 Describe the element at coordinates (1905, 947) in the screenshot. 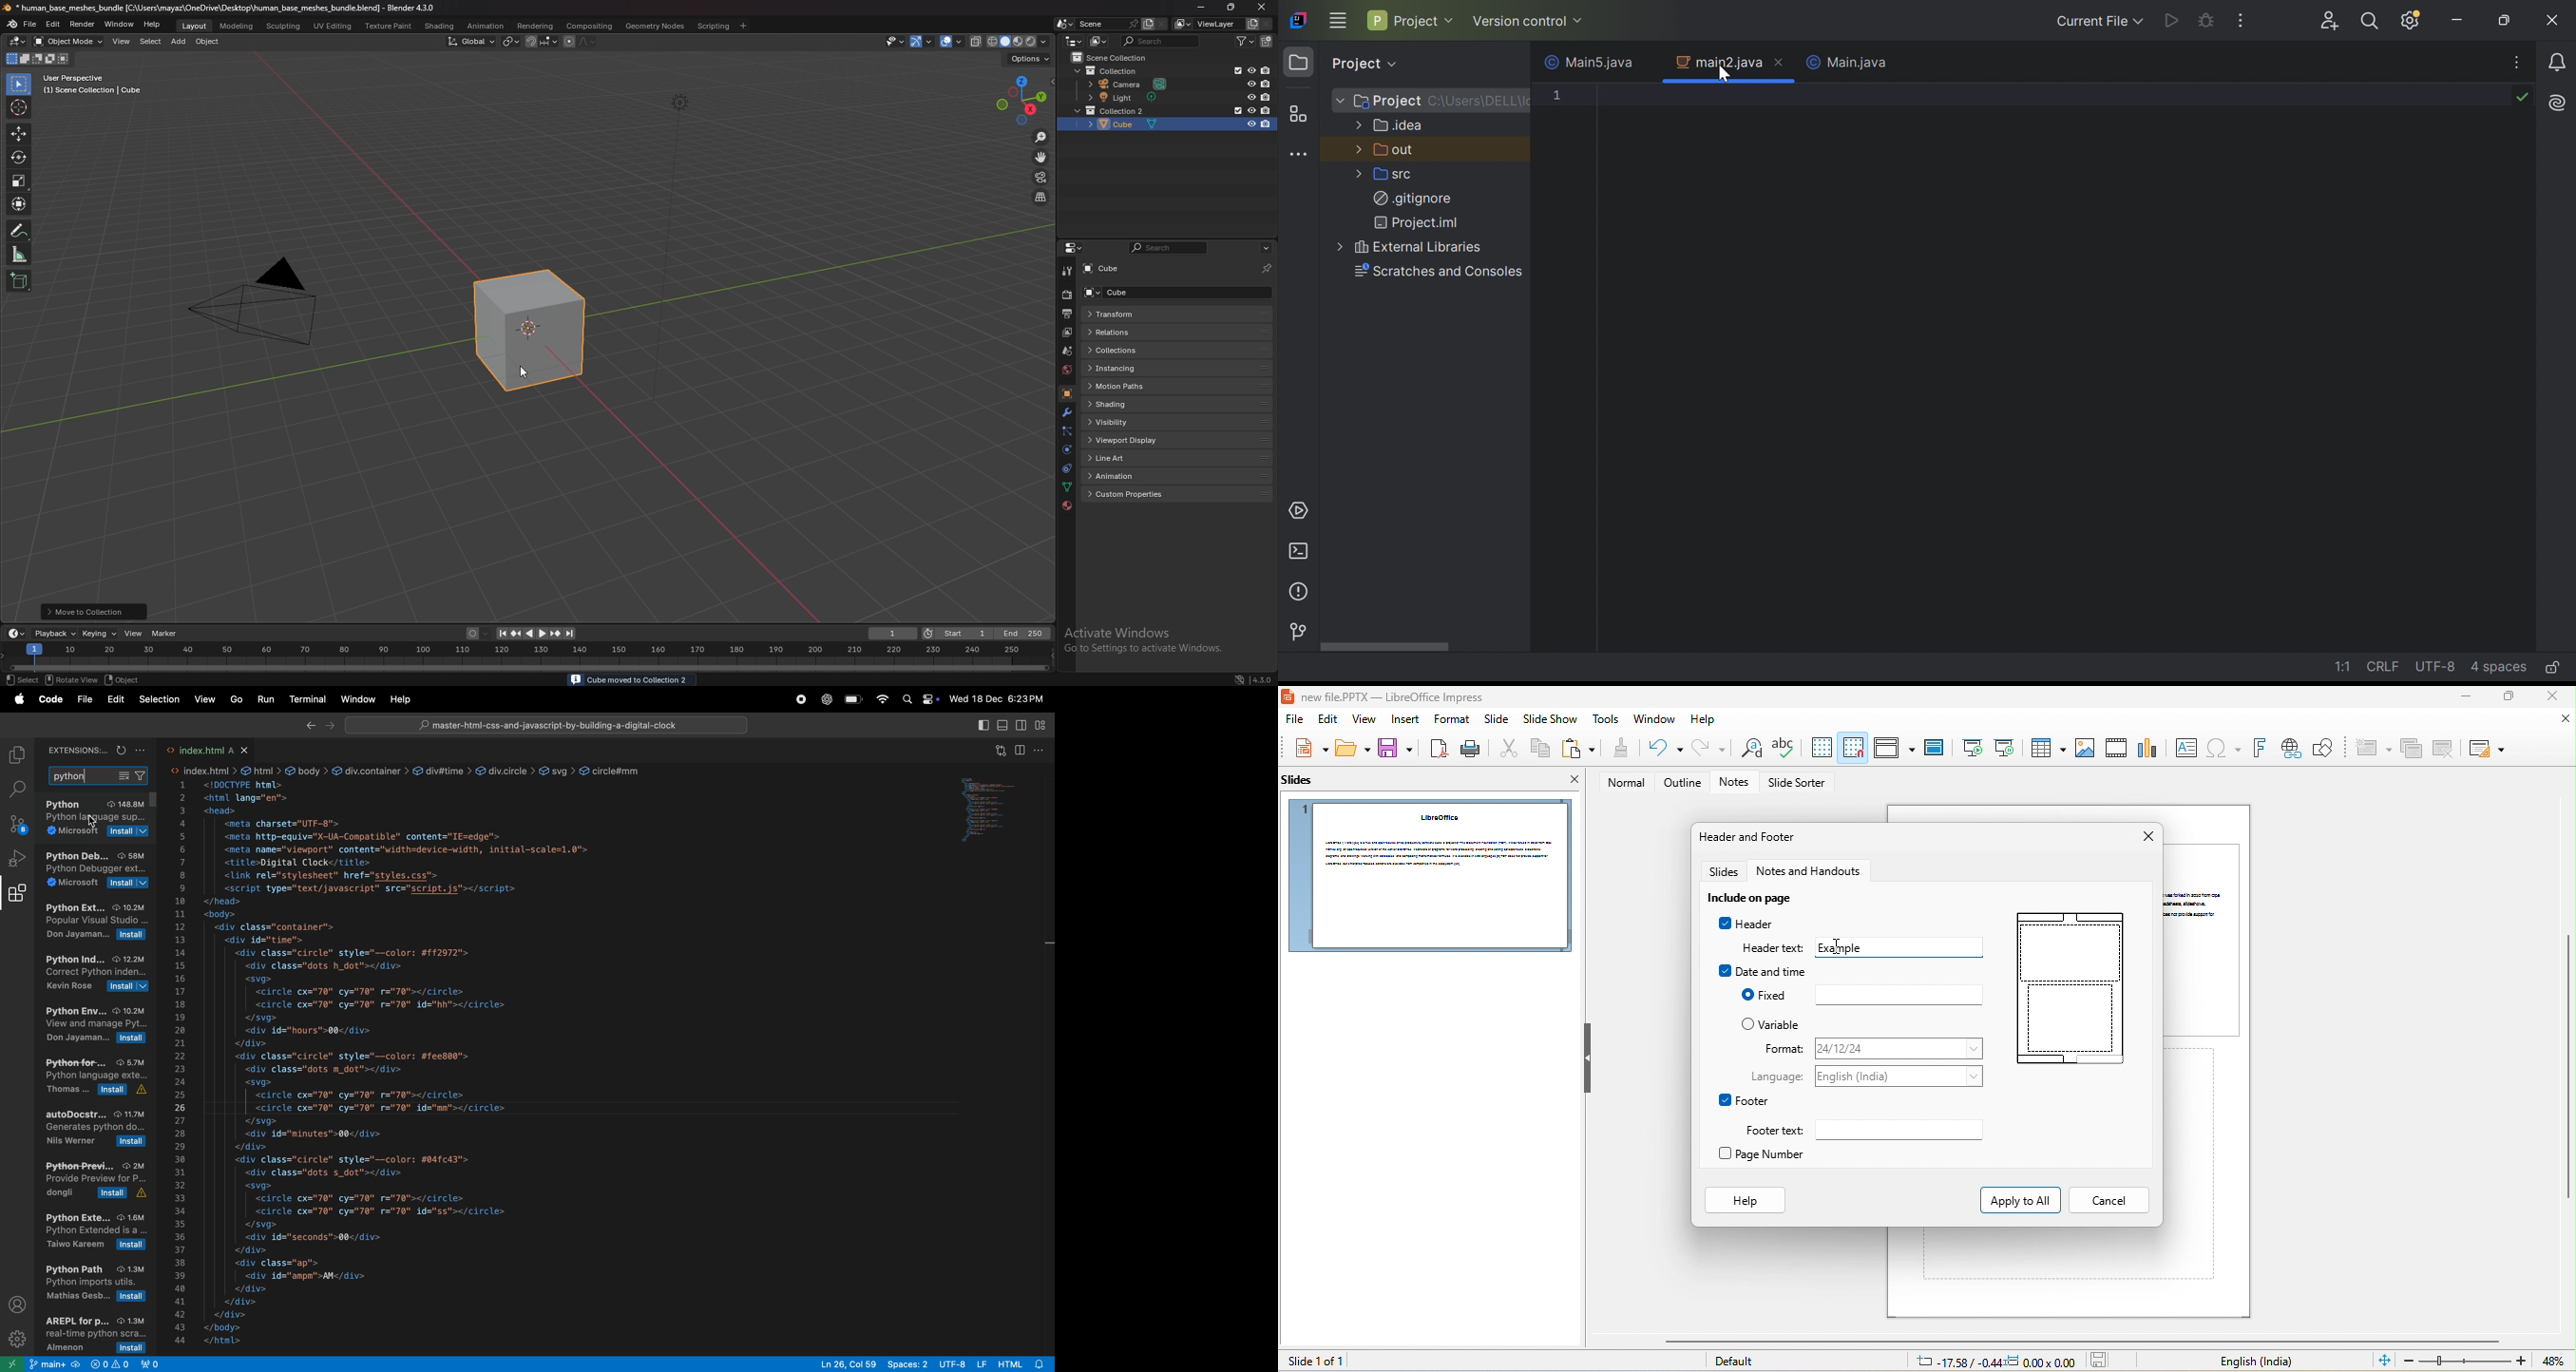

I see `"example" typed in header text` at that location.